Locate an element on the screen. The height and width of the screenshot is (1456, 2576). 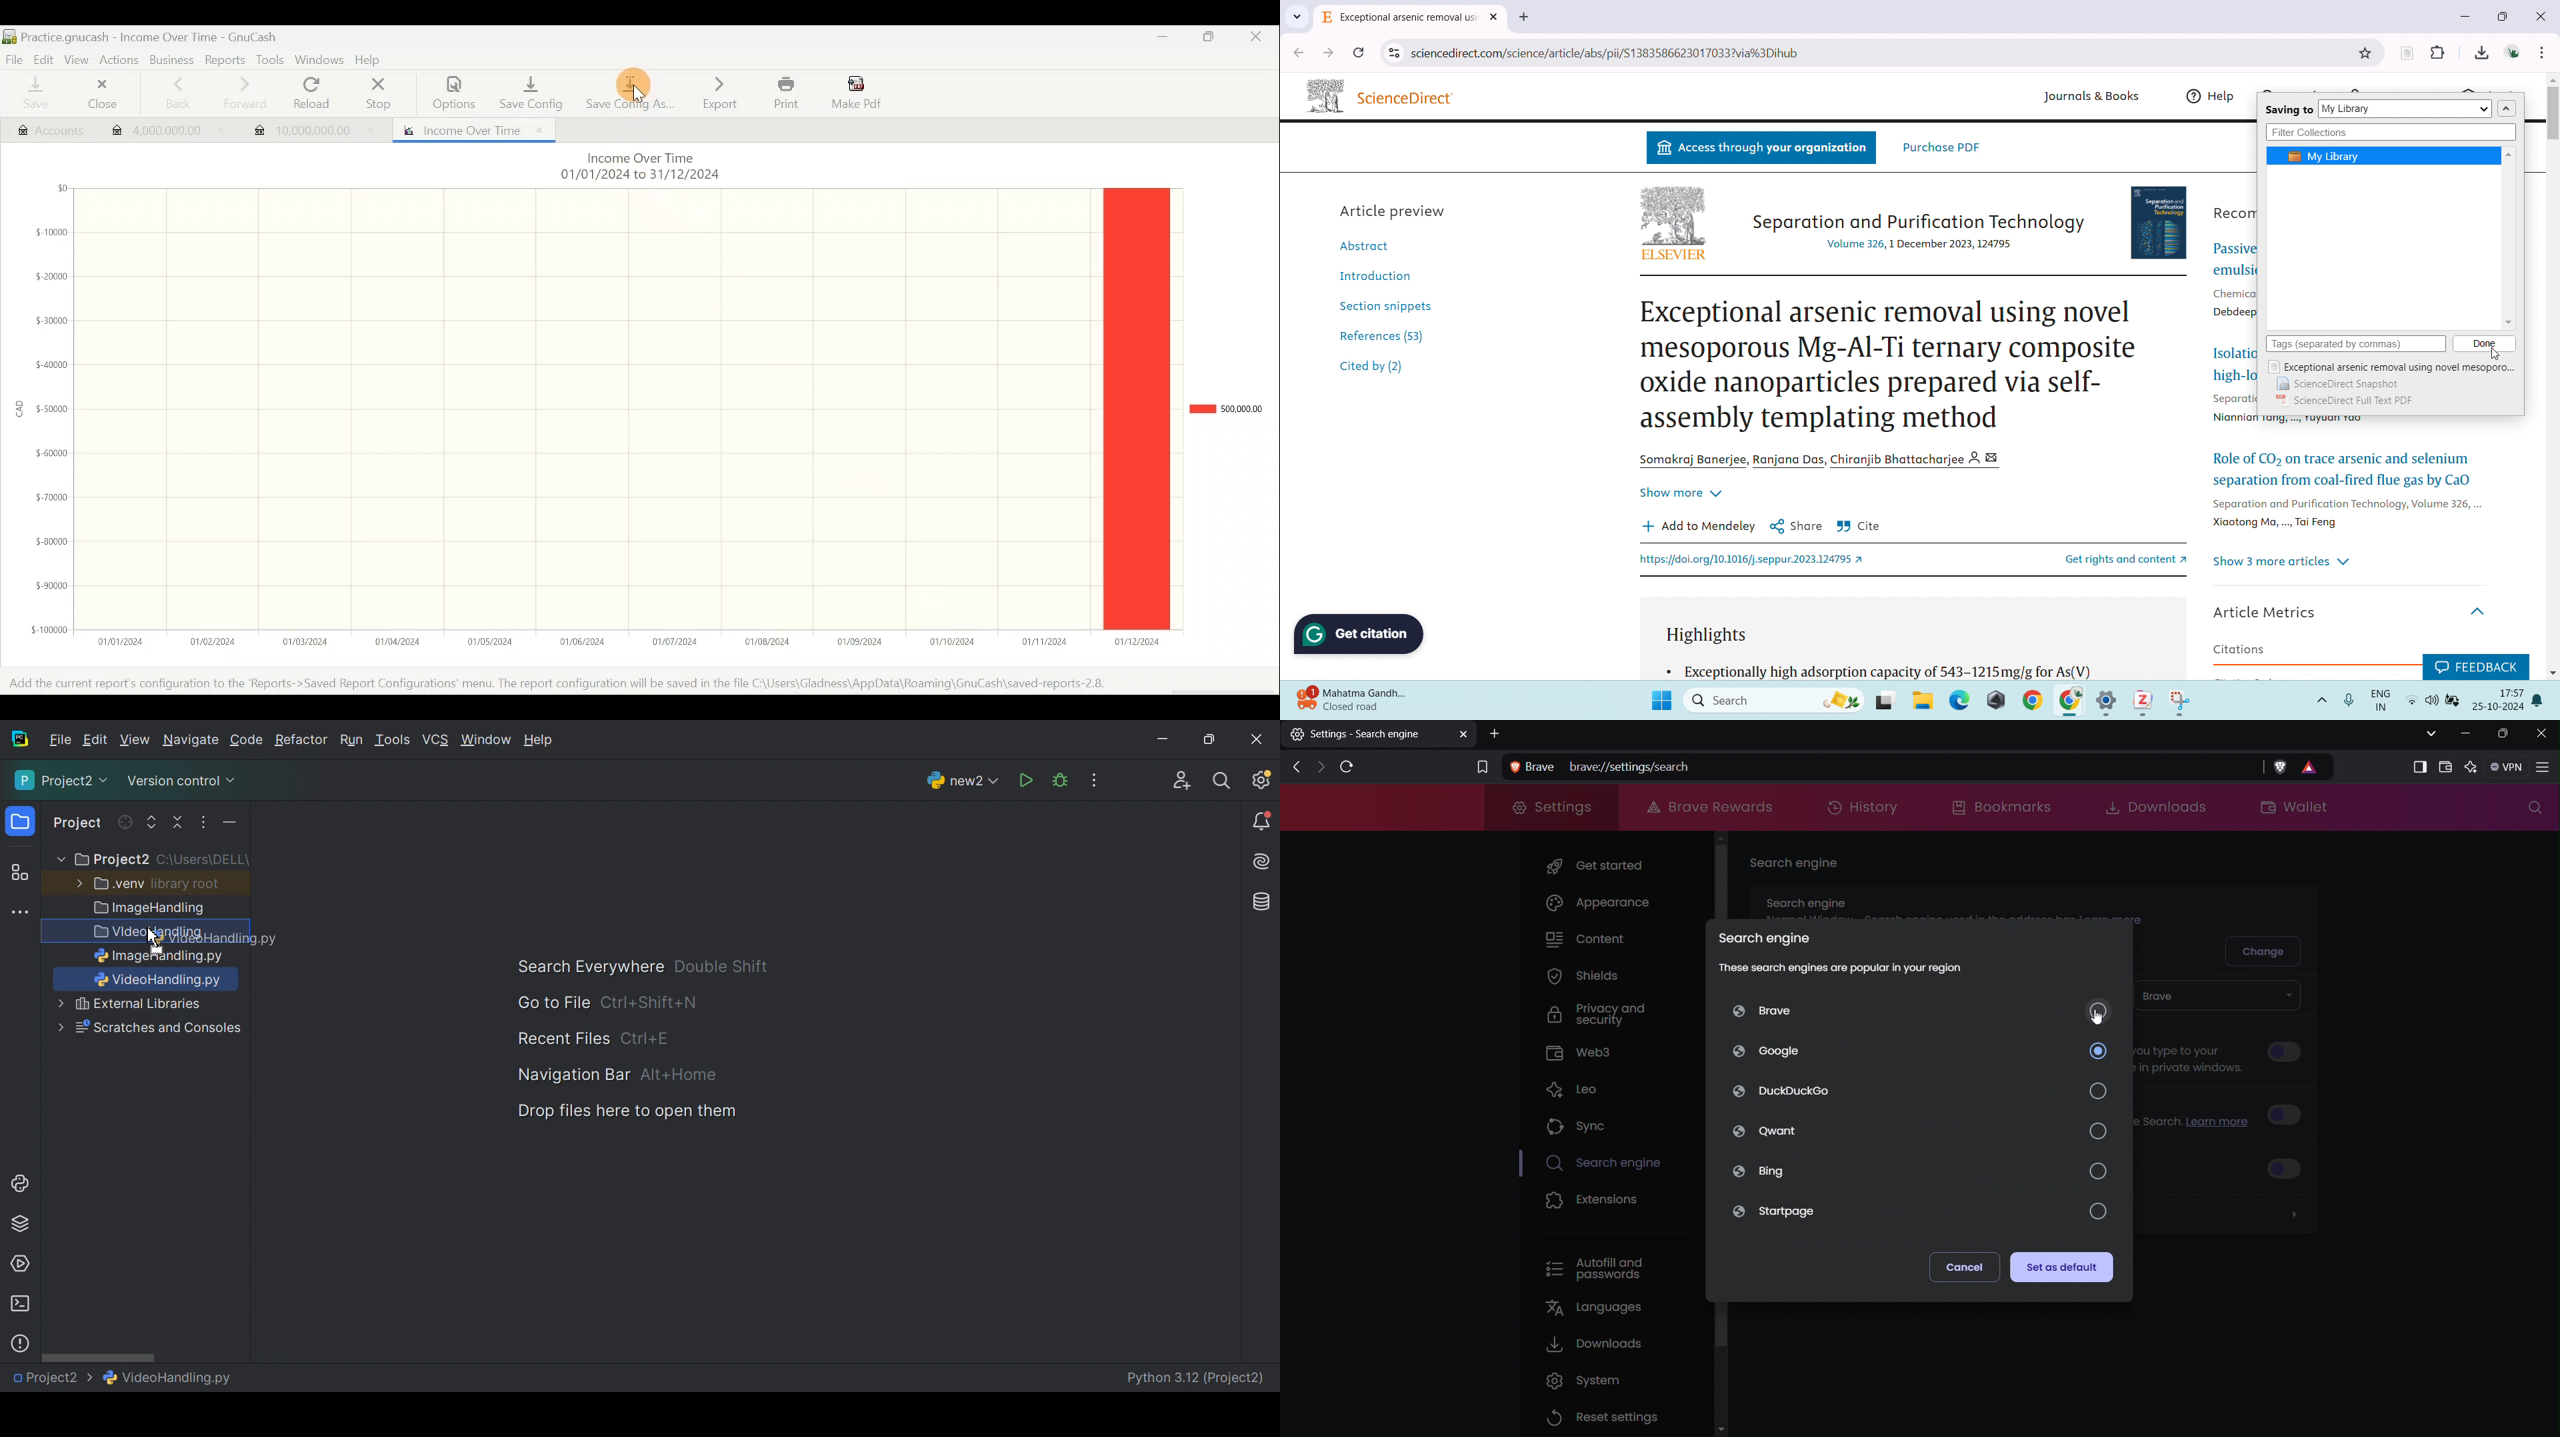
Search everywhere is located at coordinates (1223, 781).